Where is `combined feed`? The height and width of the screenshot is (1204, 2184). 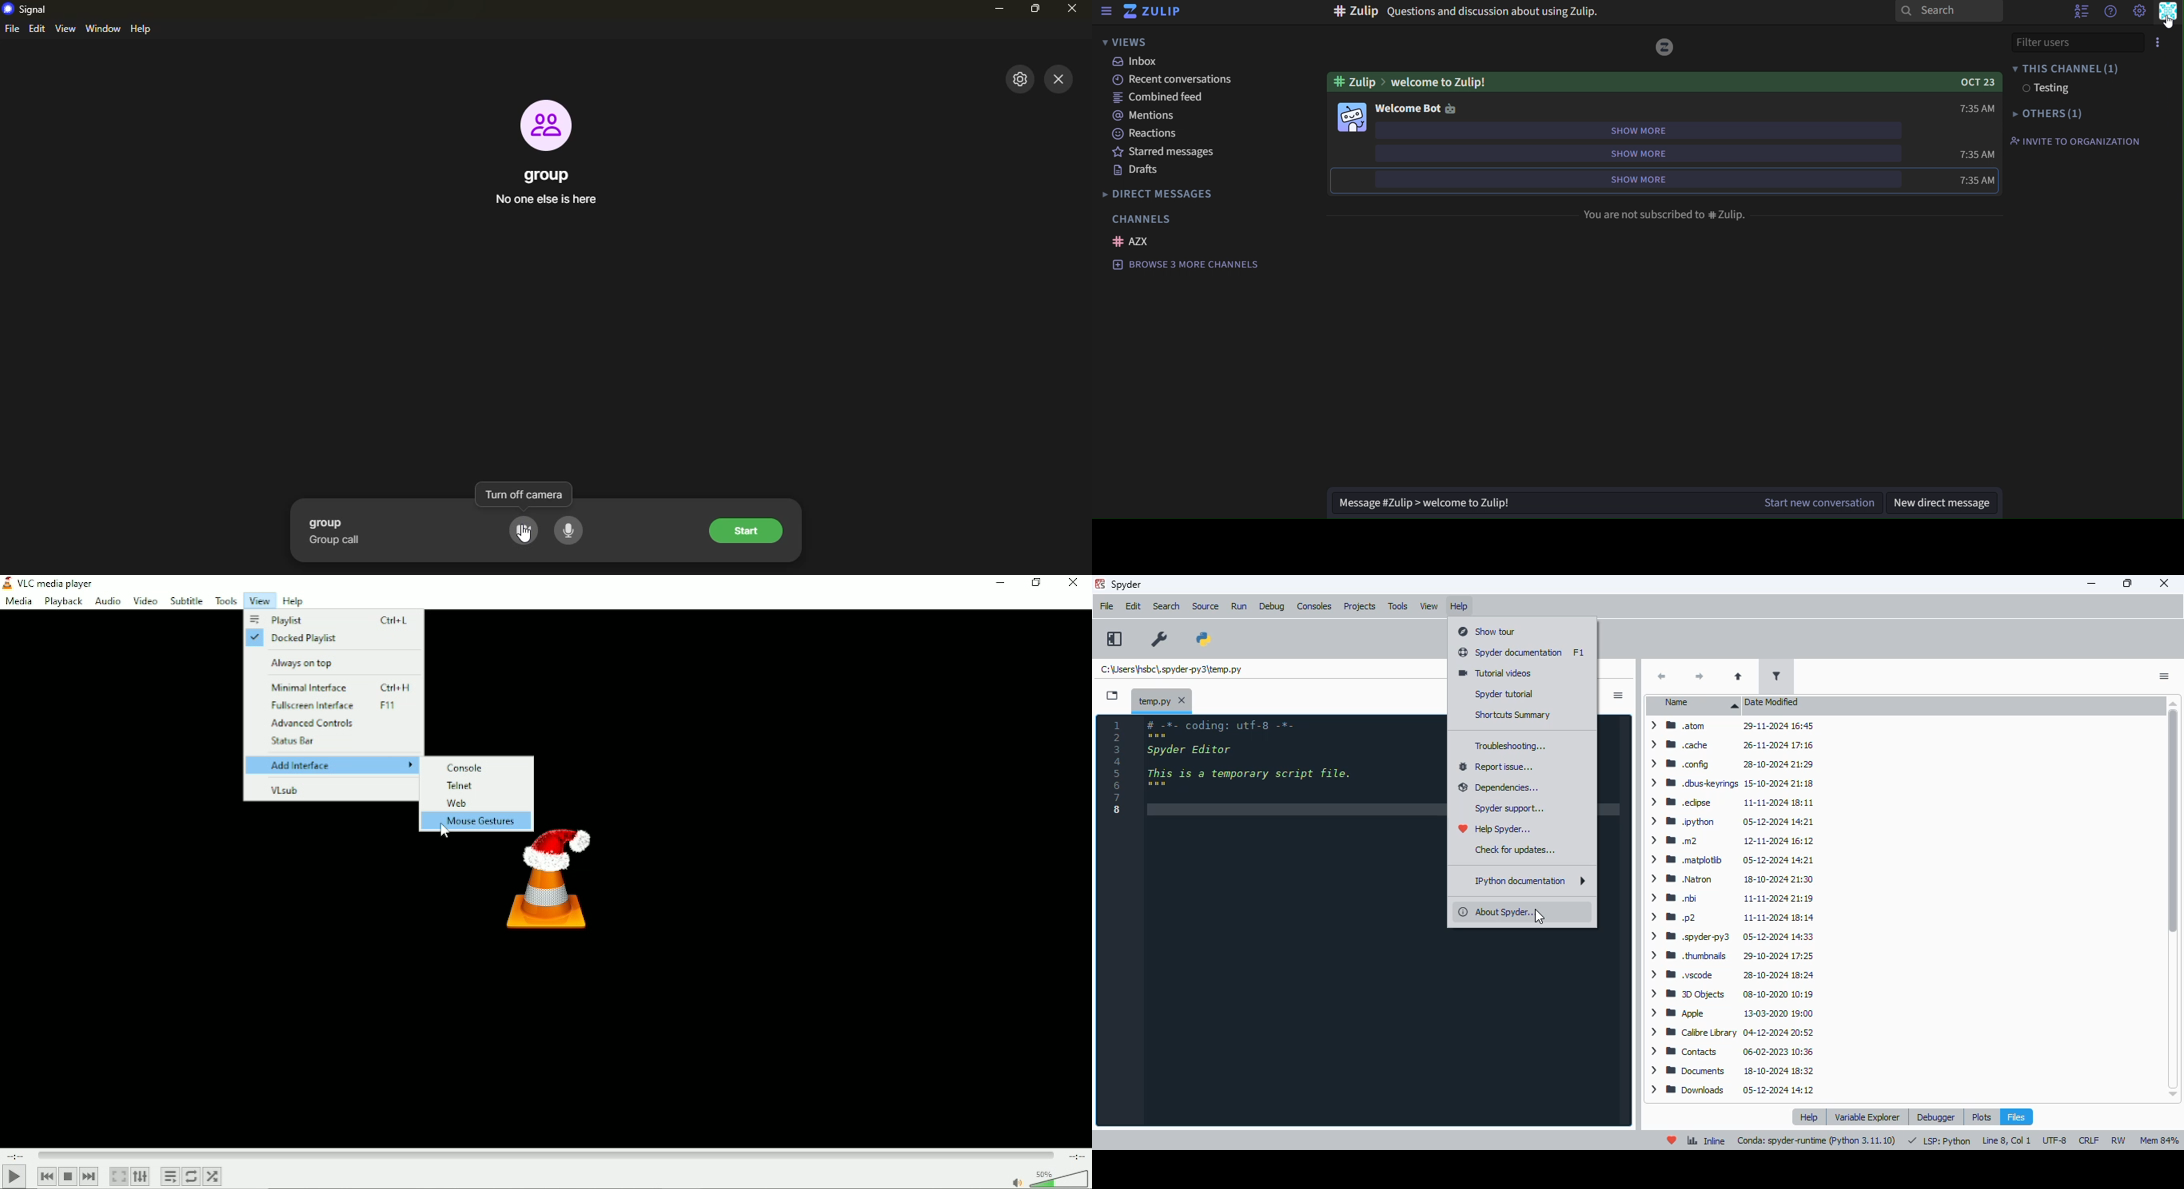 combined feed is located at coordinates (1160, 96).